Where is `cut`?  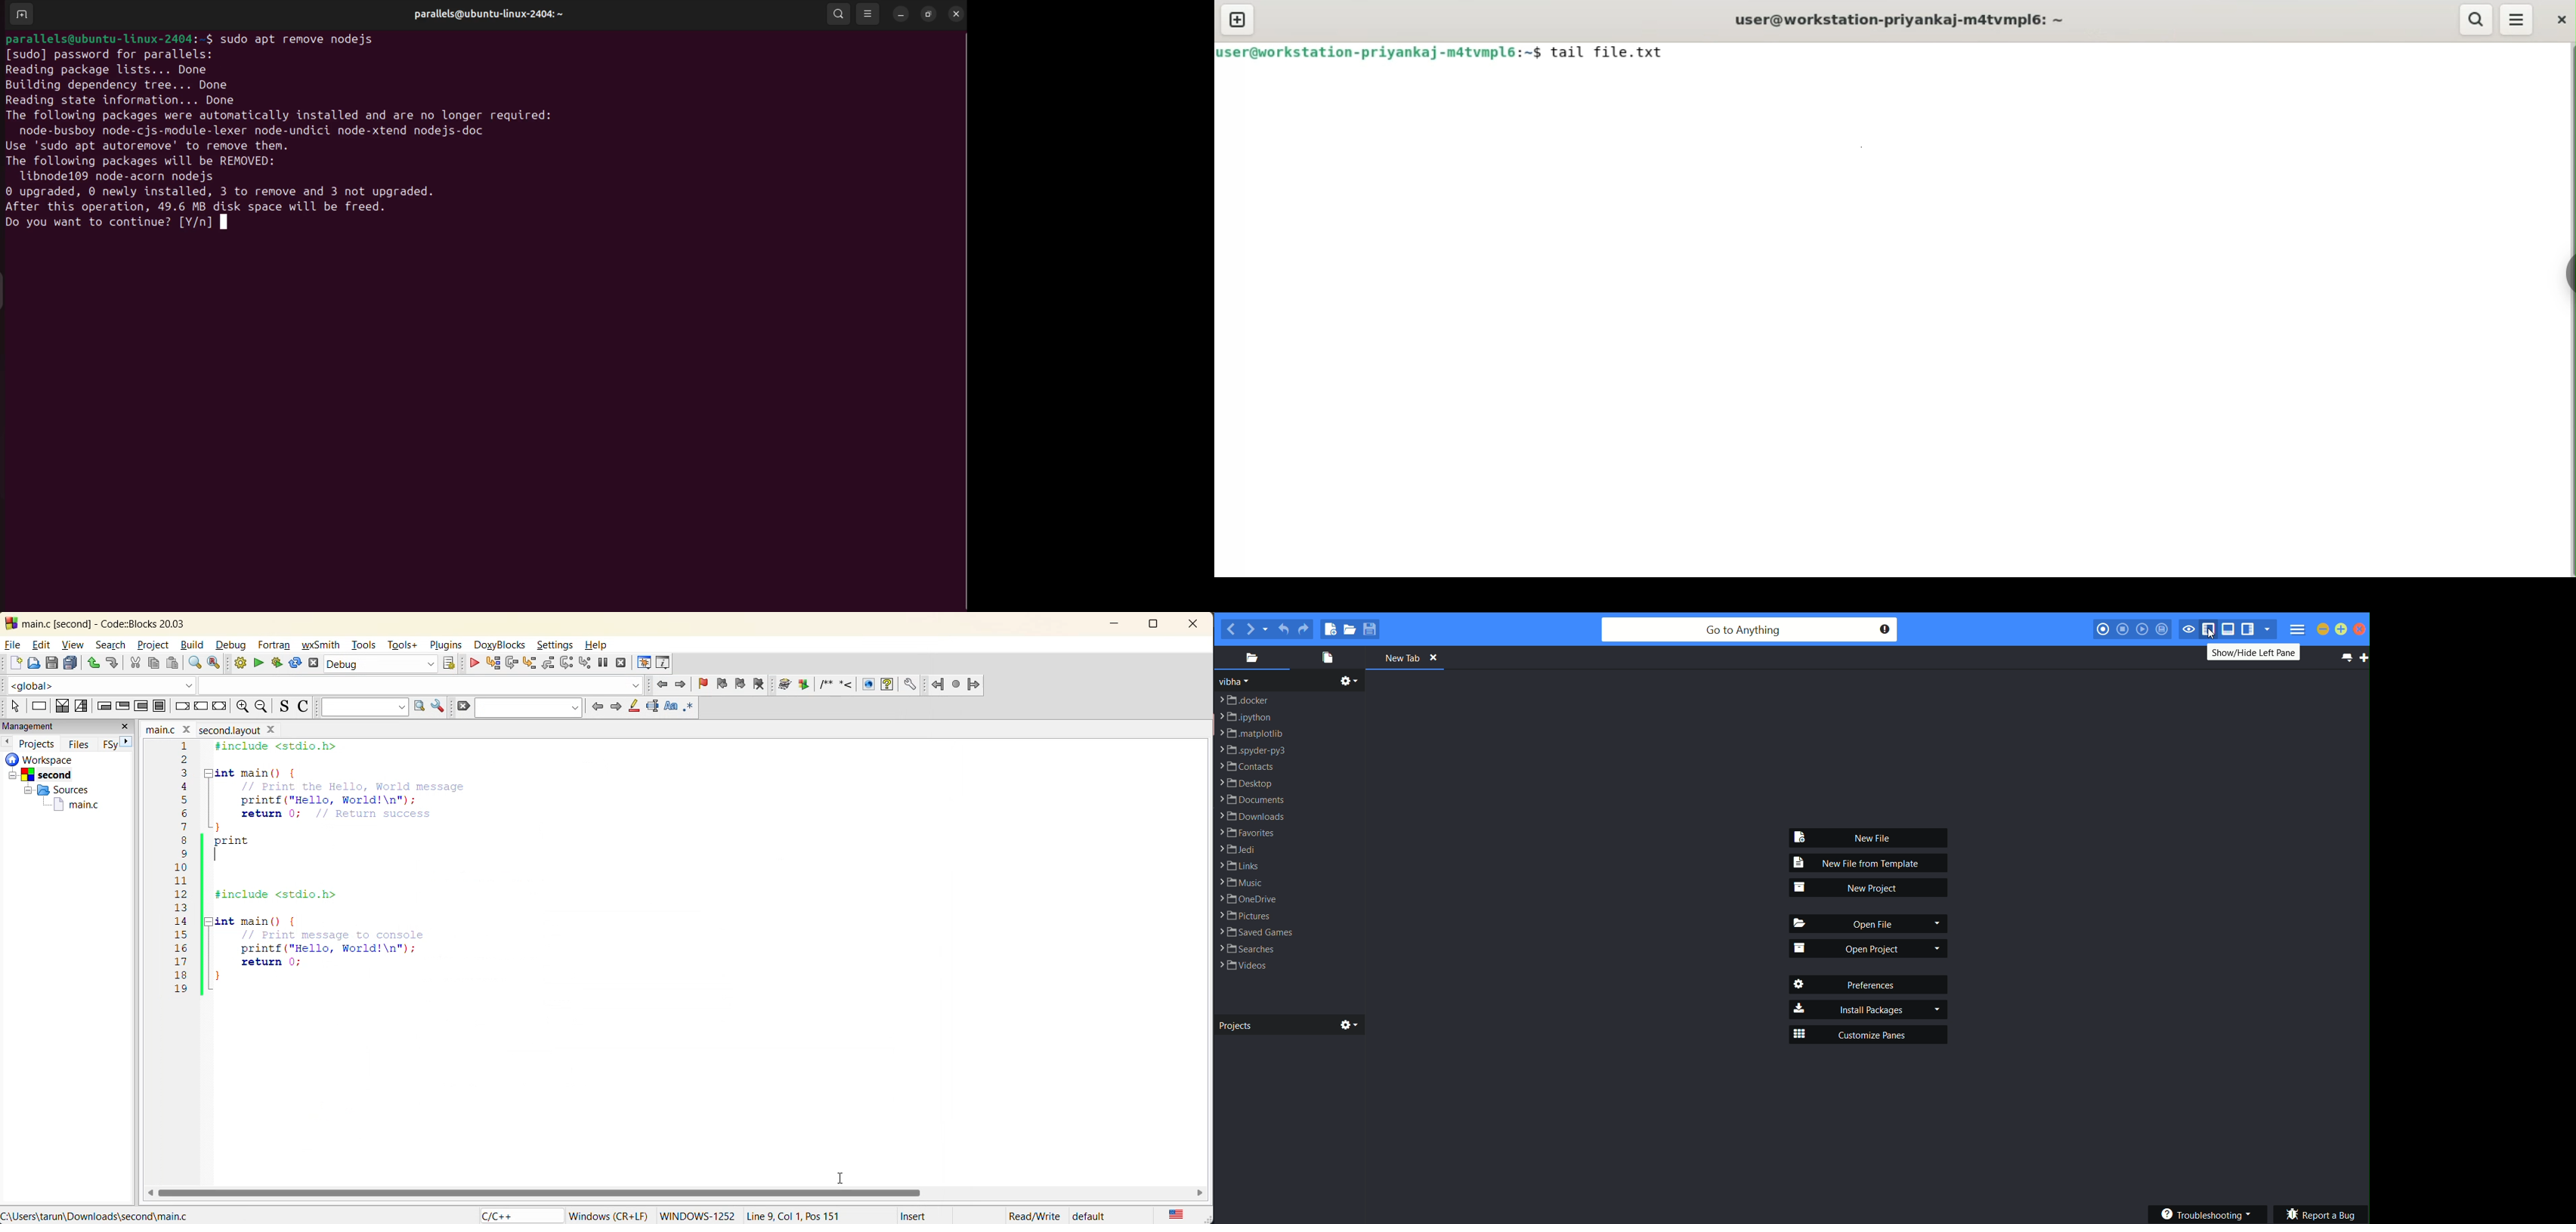 cut is located at coordinates (132, 663).